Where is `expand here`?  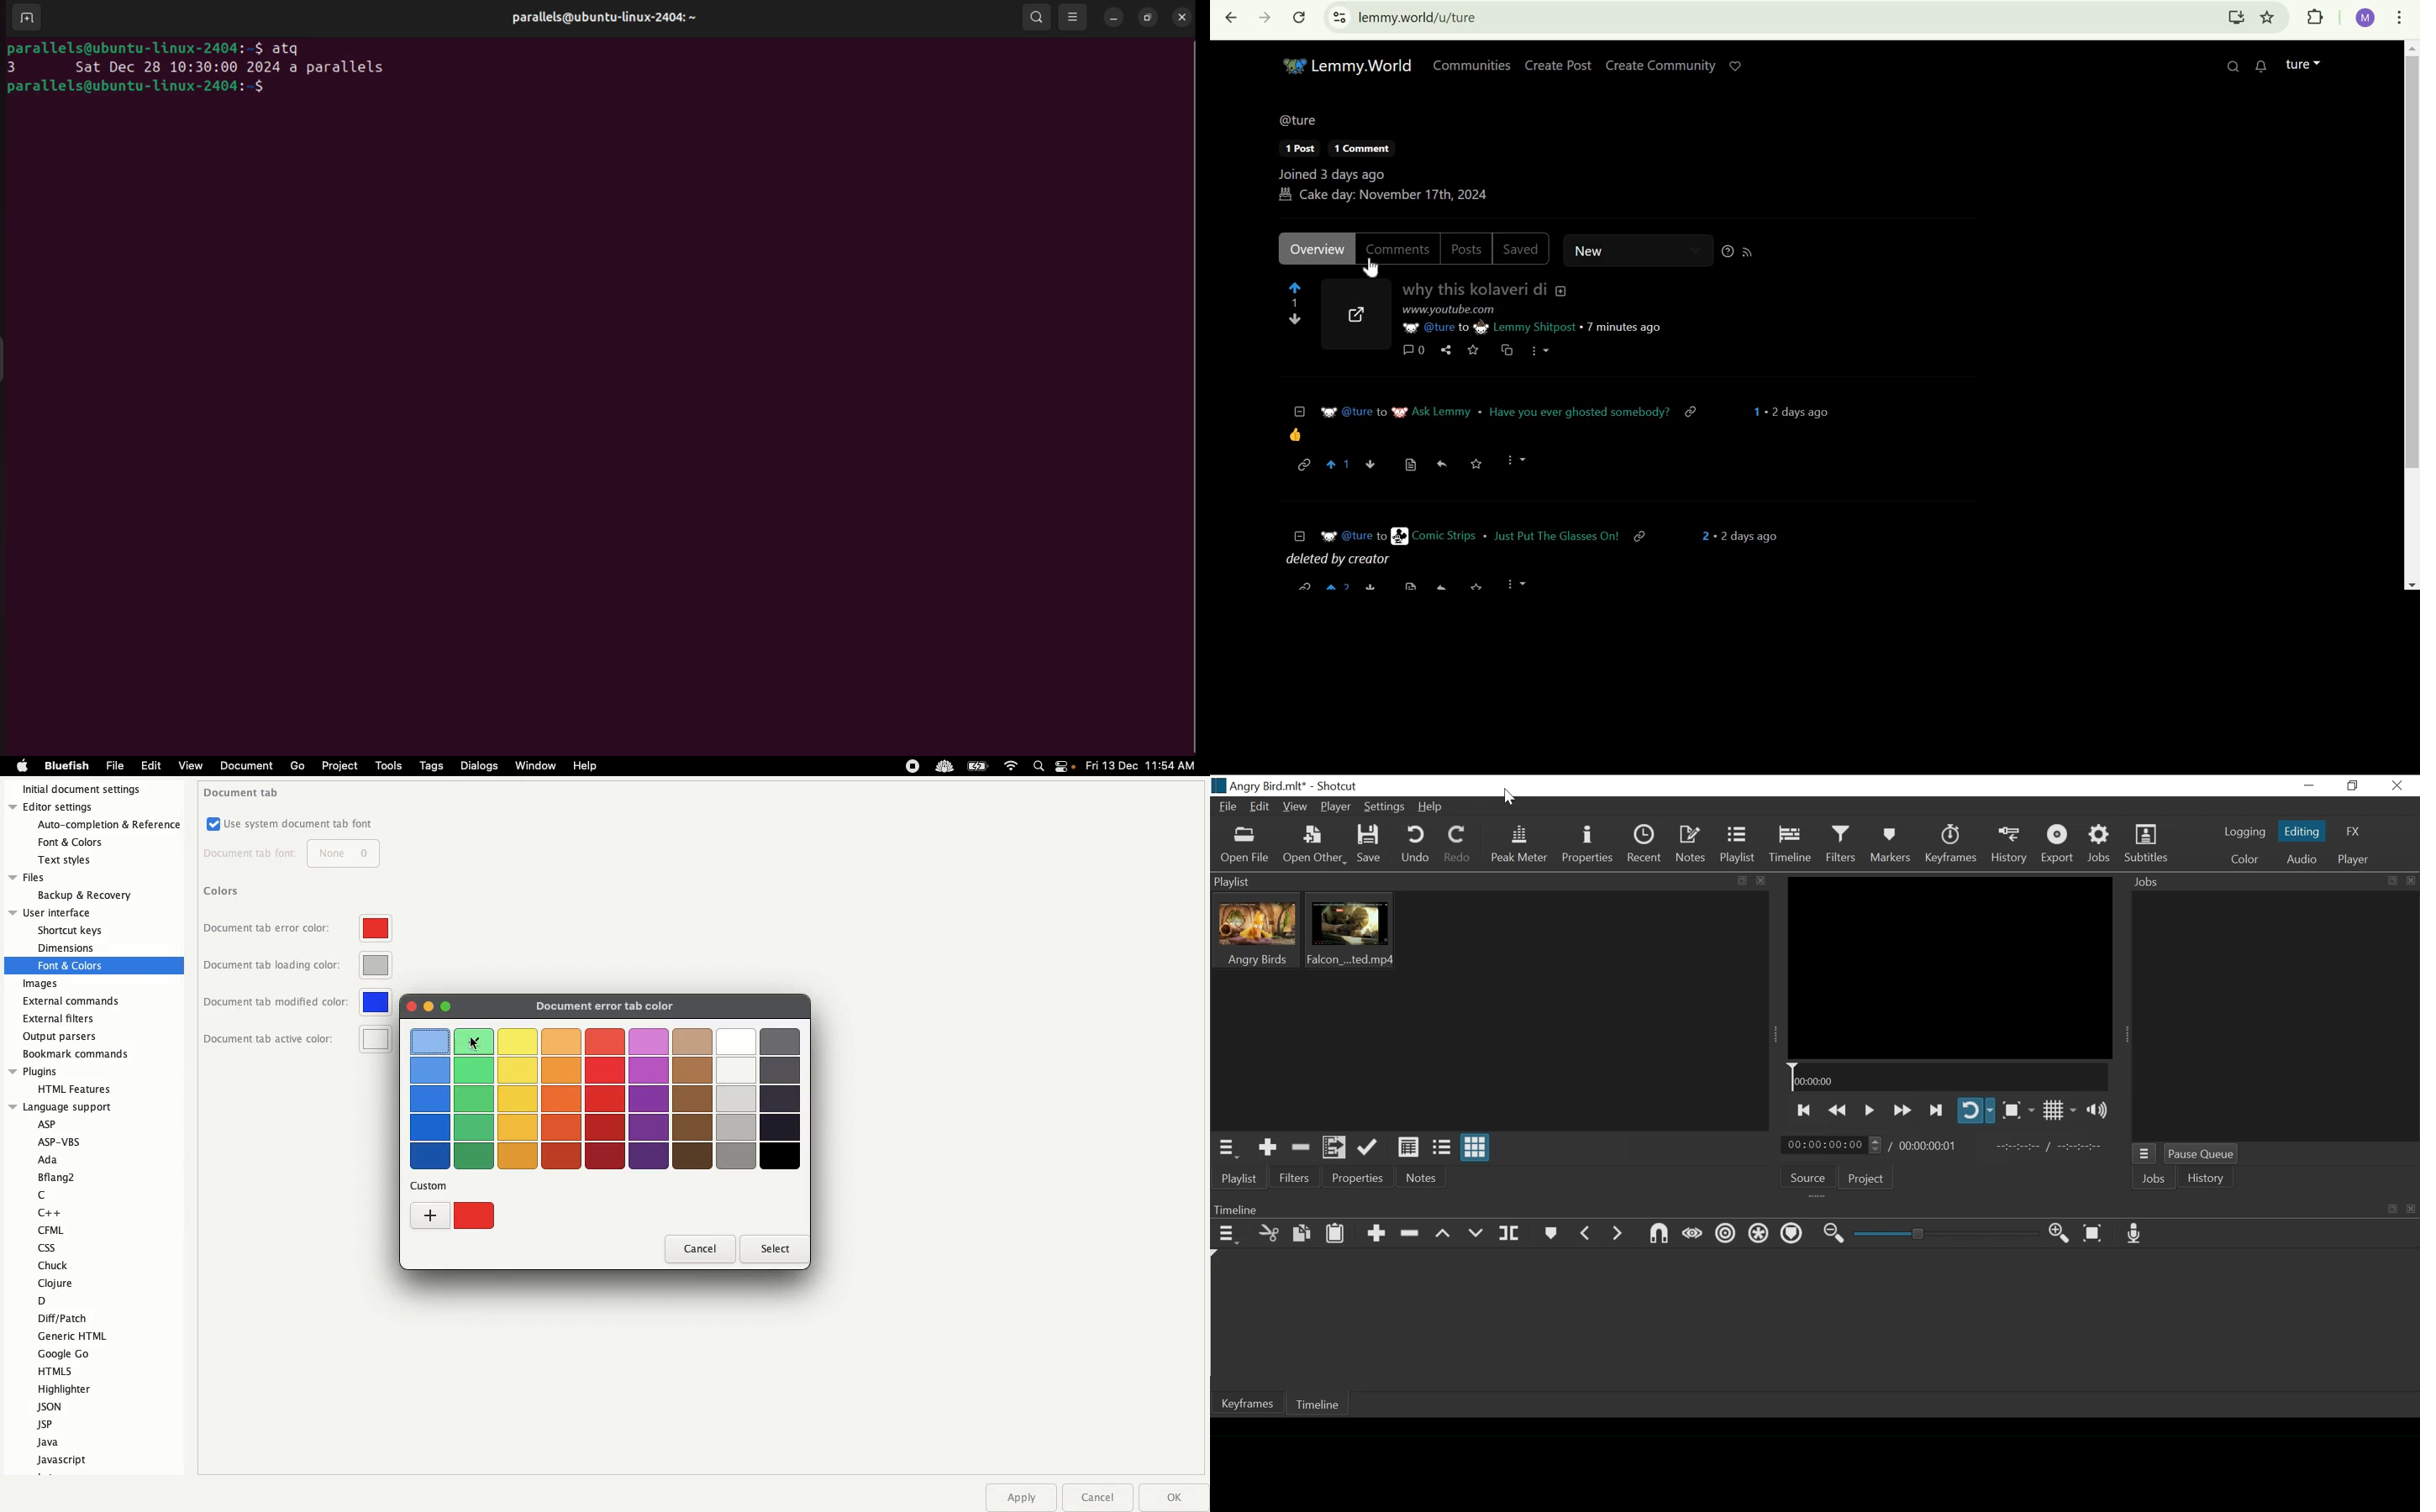
expand here is located at coordinates (1356, 317).